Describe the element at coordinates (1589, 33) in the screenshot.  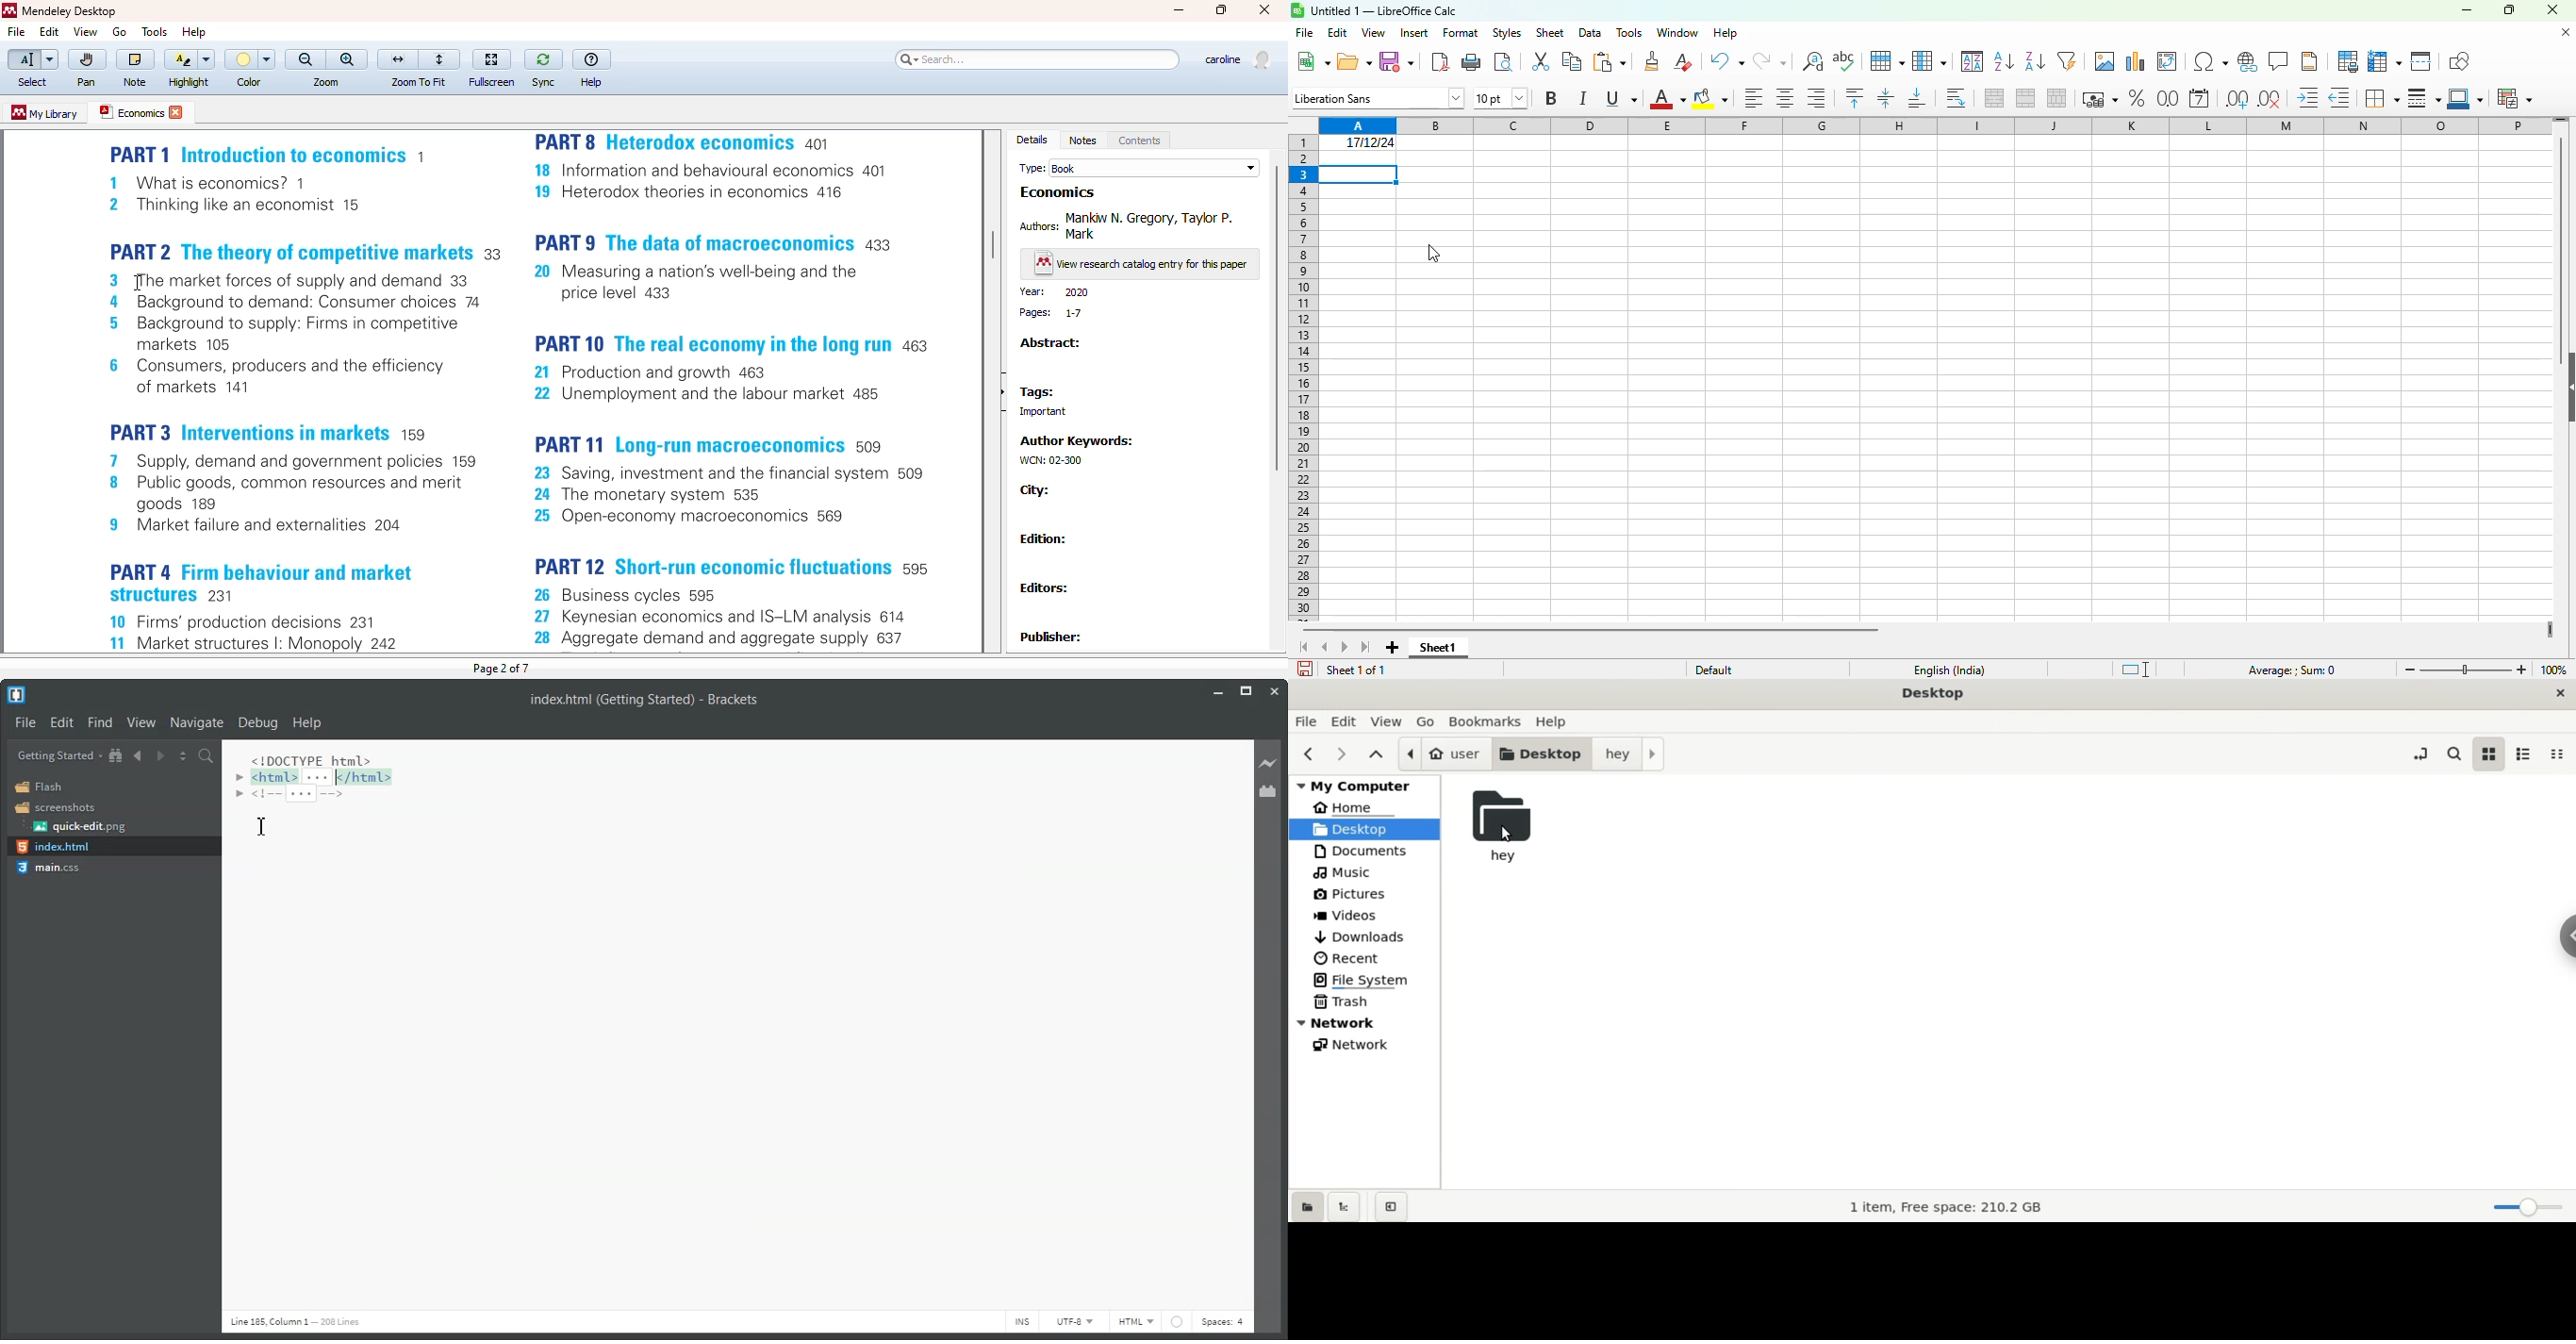
I see `data` at that location.